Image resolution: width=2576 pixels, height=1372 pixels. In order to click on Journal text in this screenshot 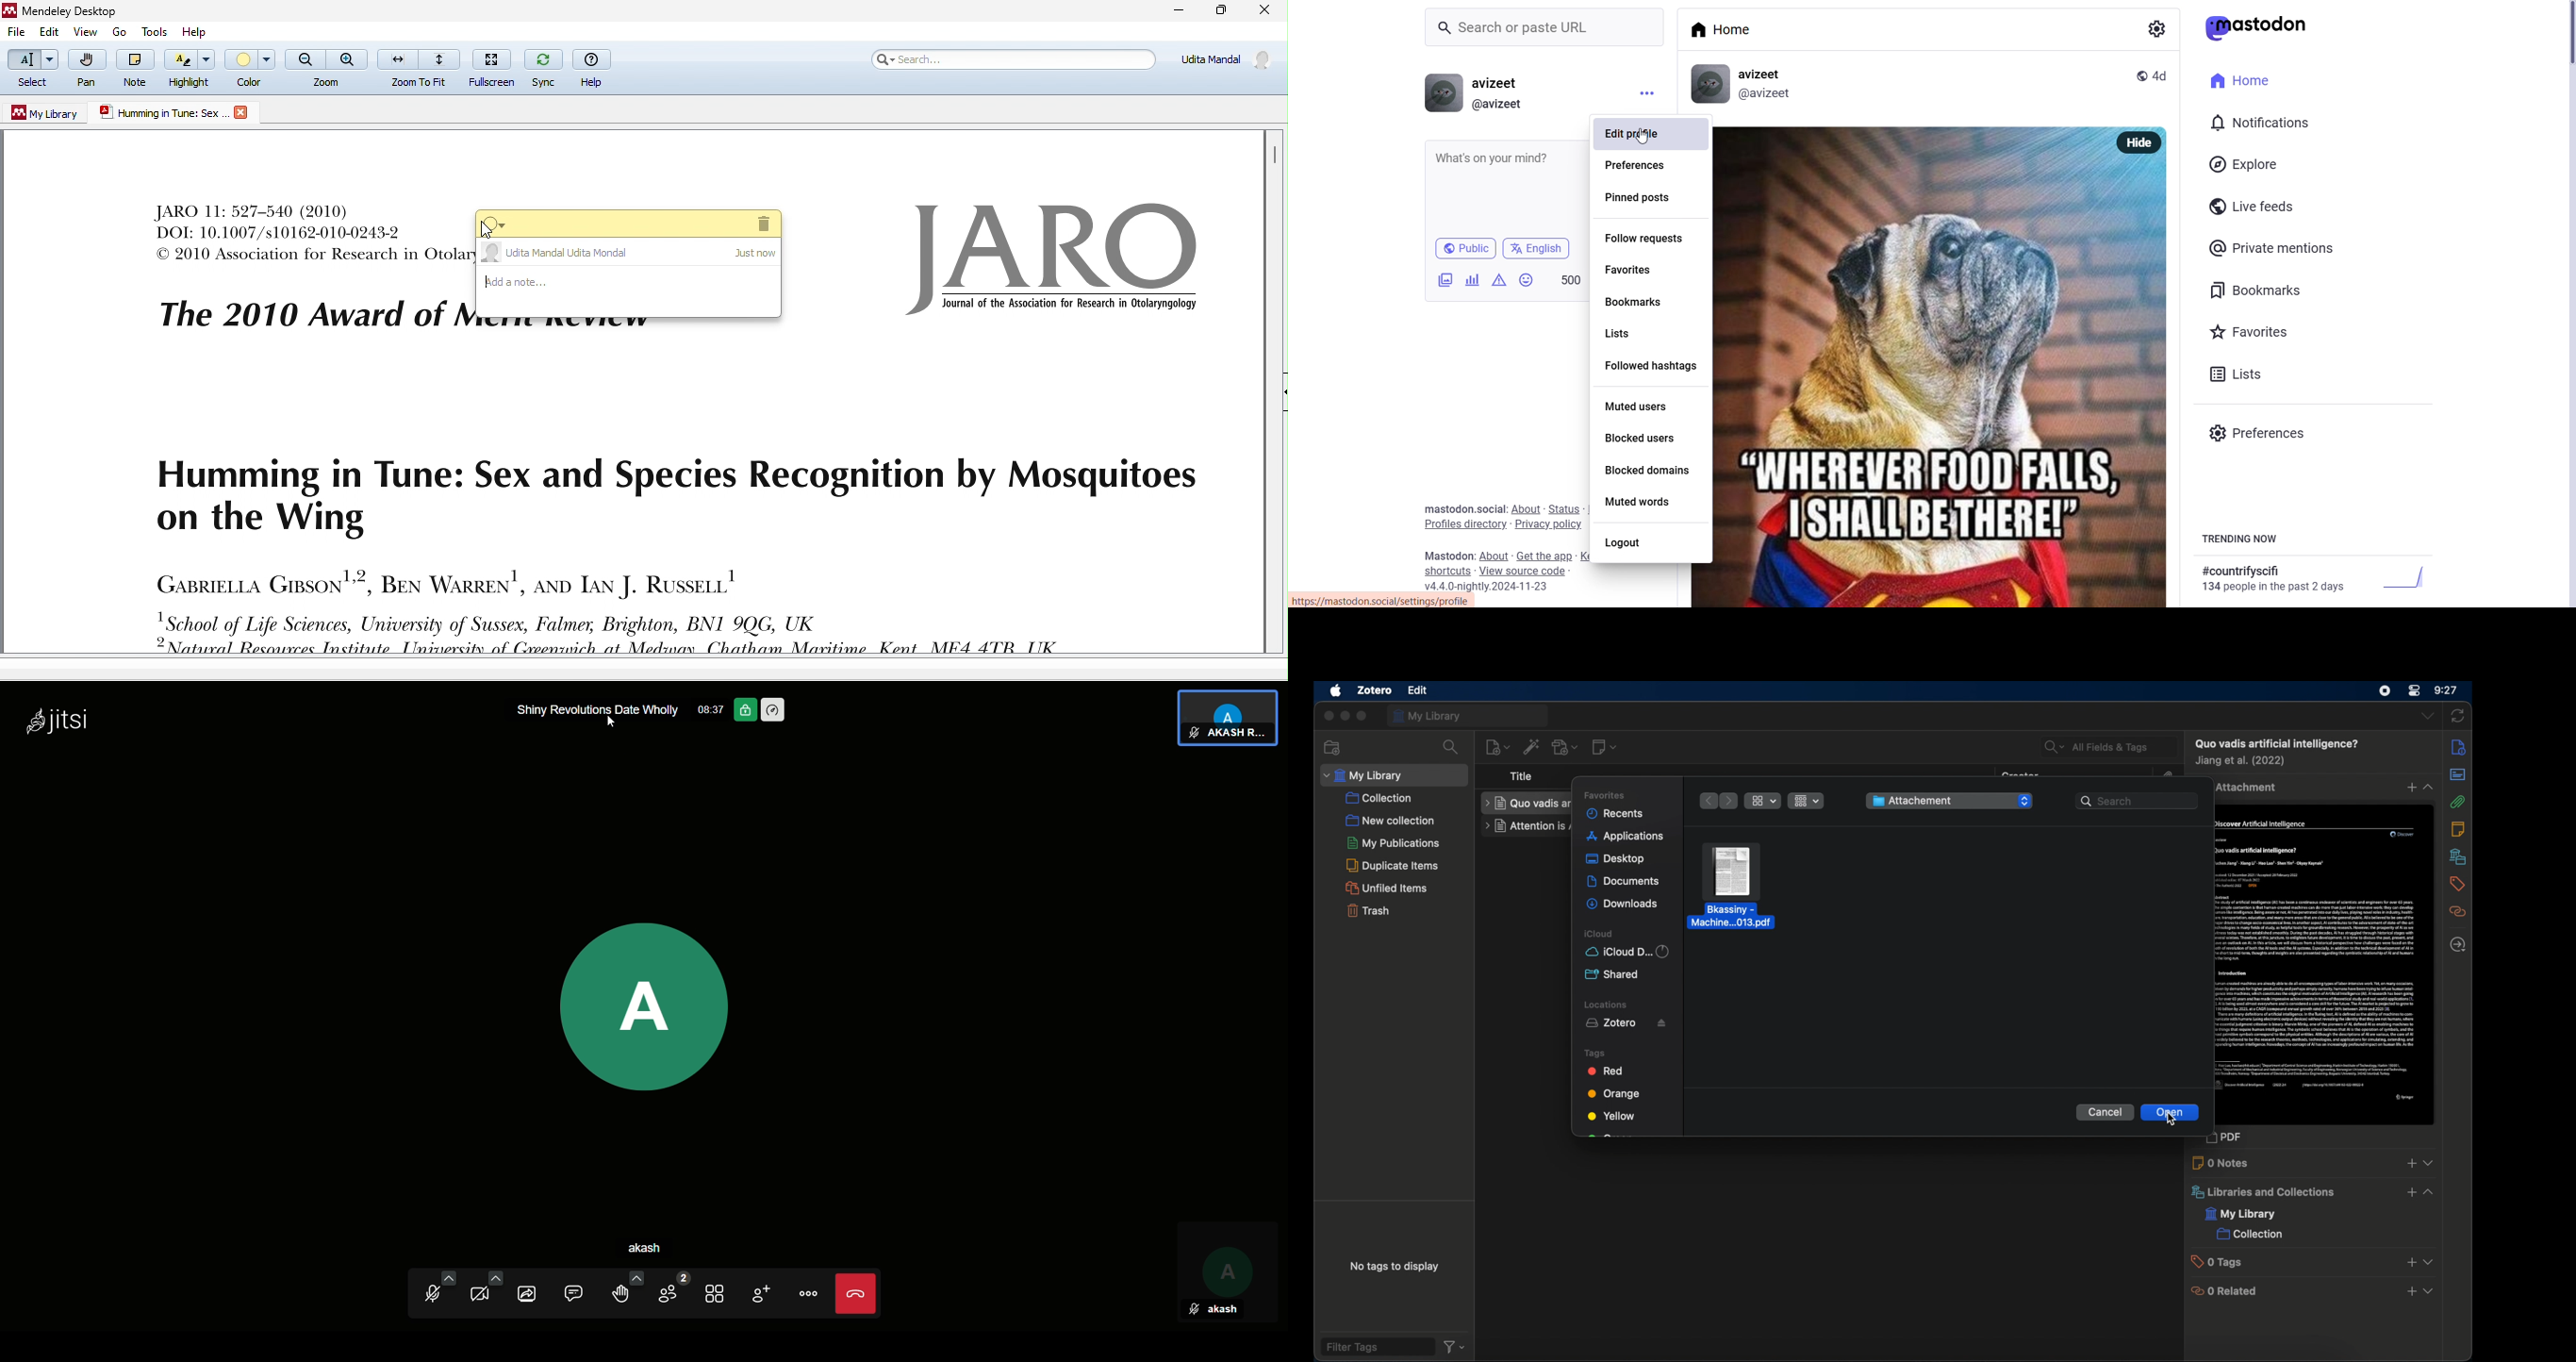, I will do `click(304, 234)`.